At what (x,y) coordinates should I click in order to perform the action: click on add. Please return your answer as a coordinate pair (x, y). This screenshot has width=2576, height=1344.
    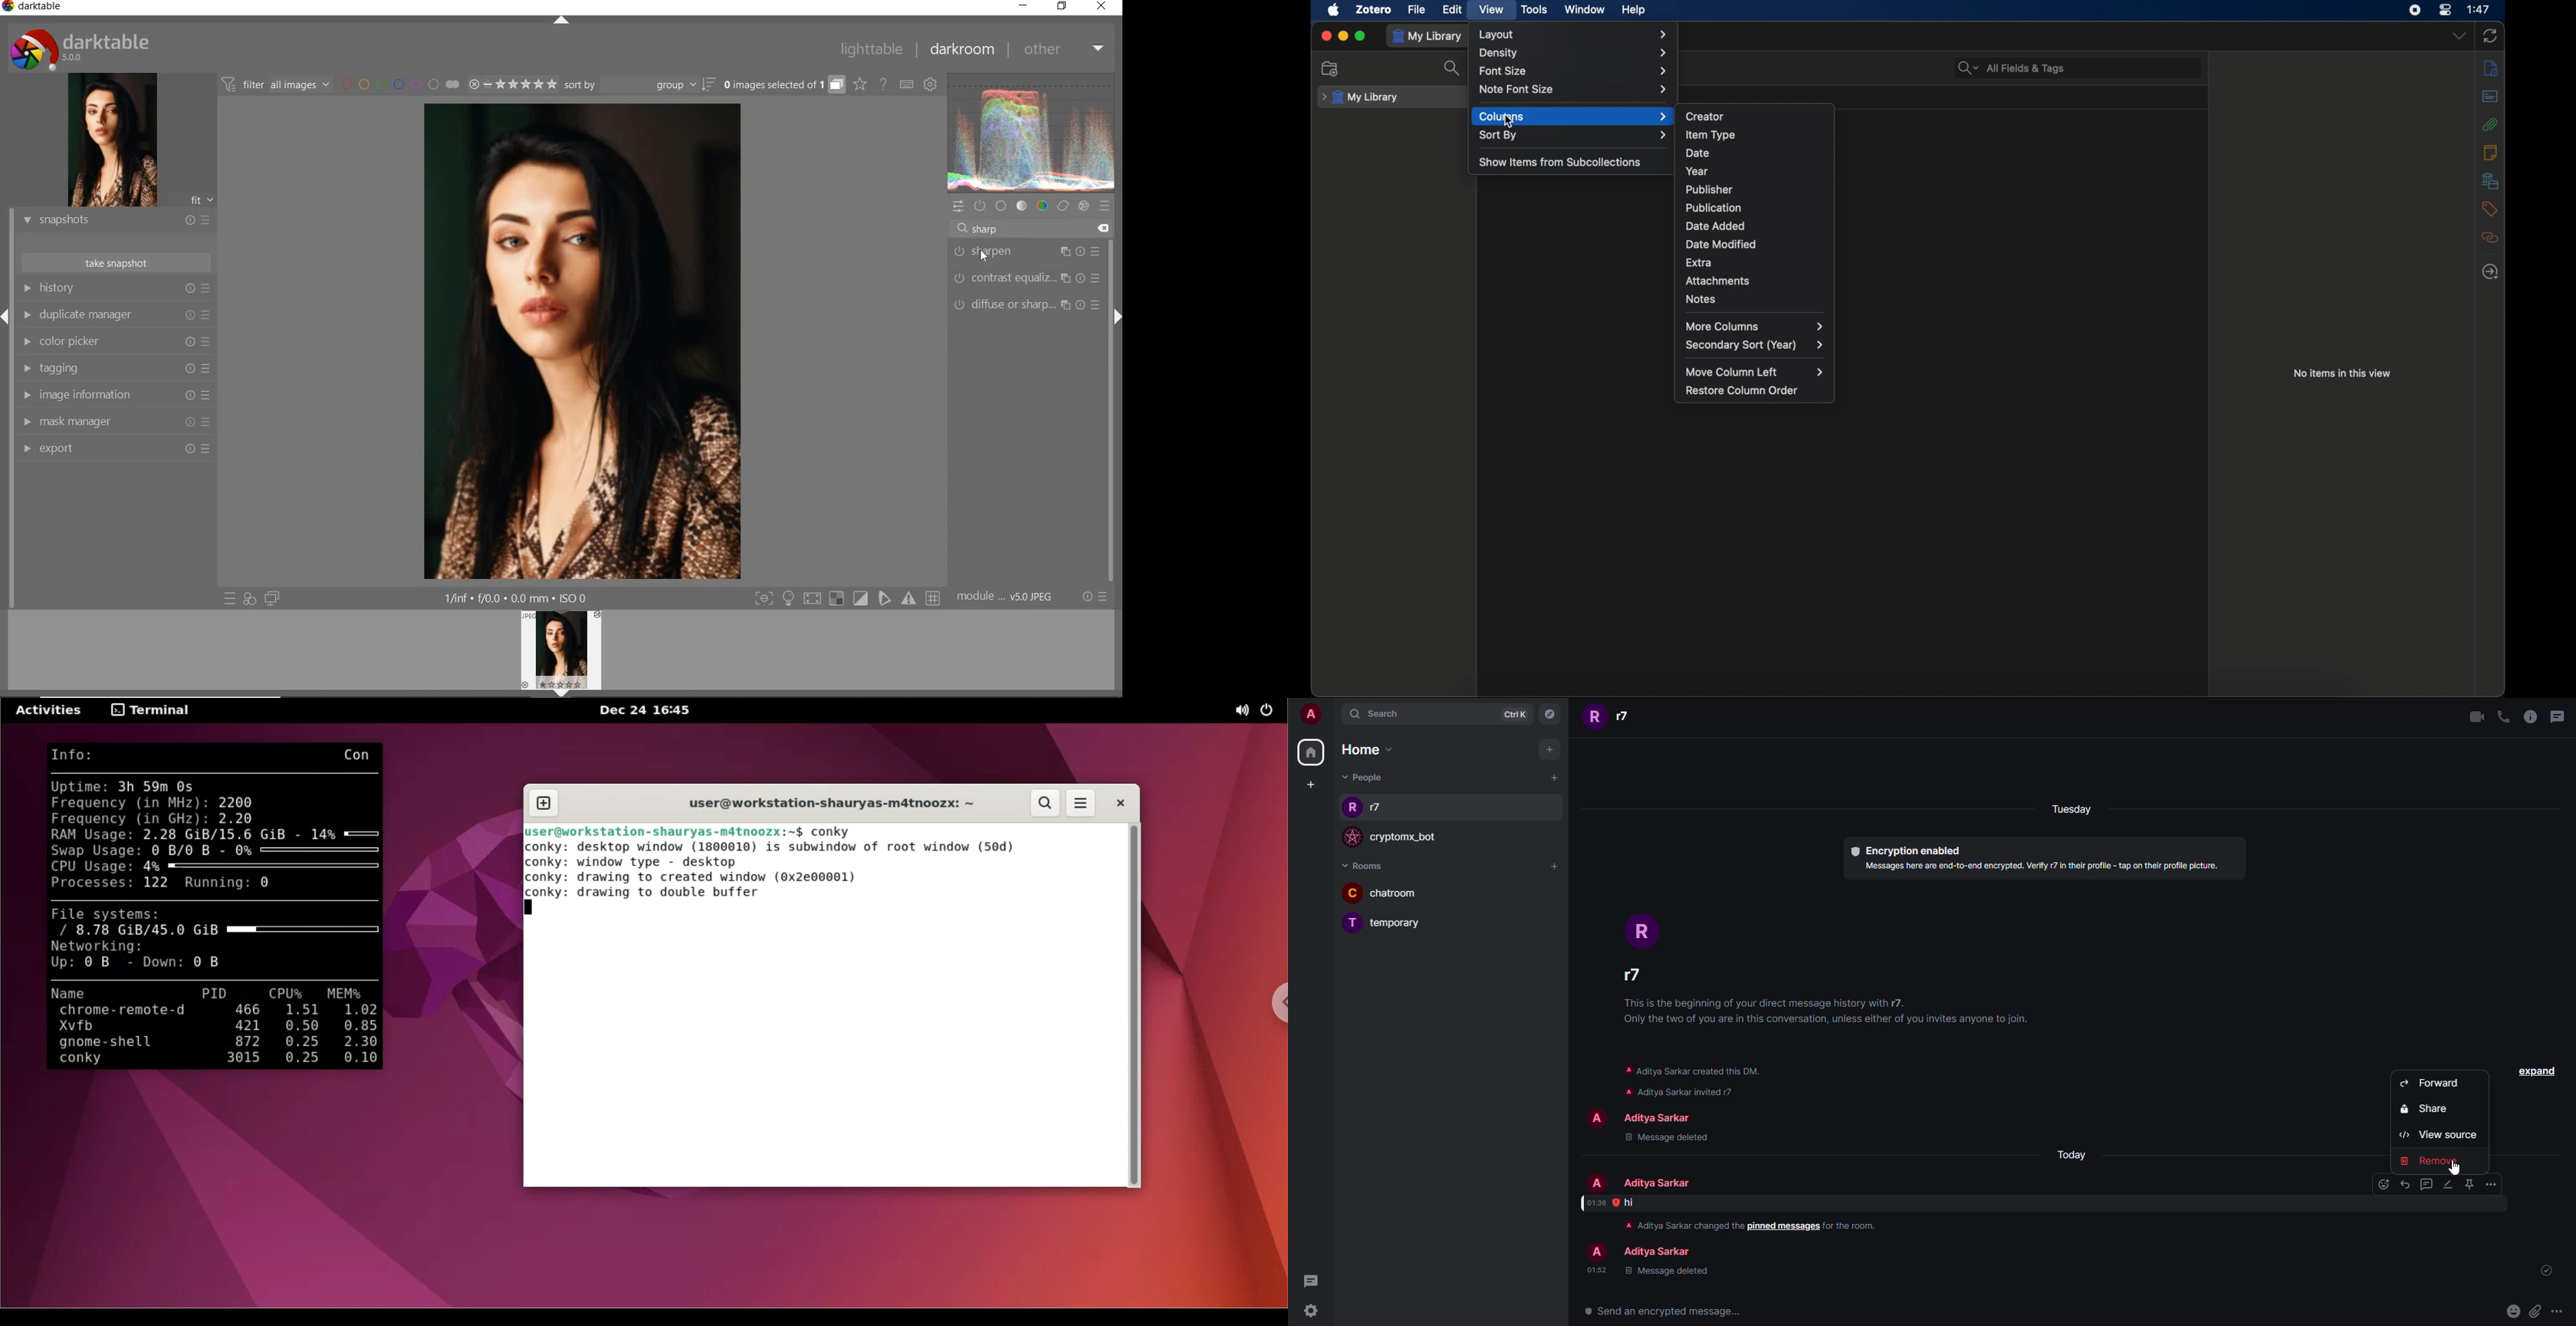
    Looking at the image, I should click on (1549, 748).